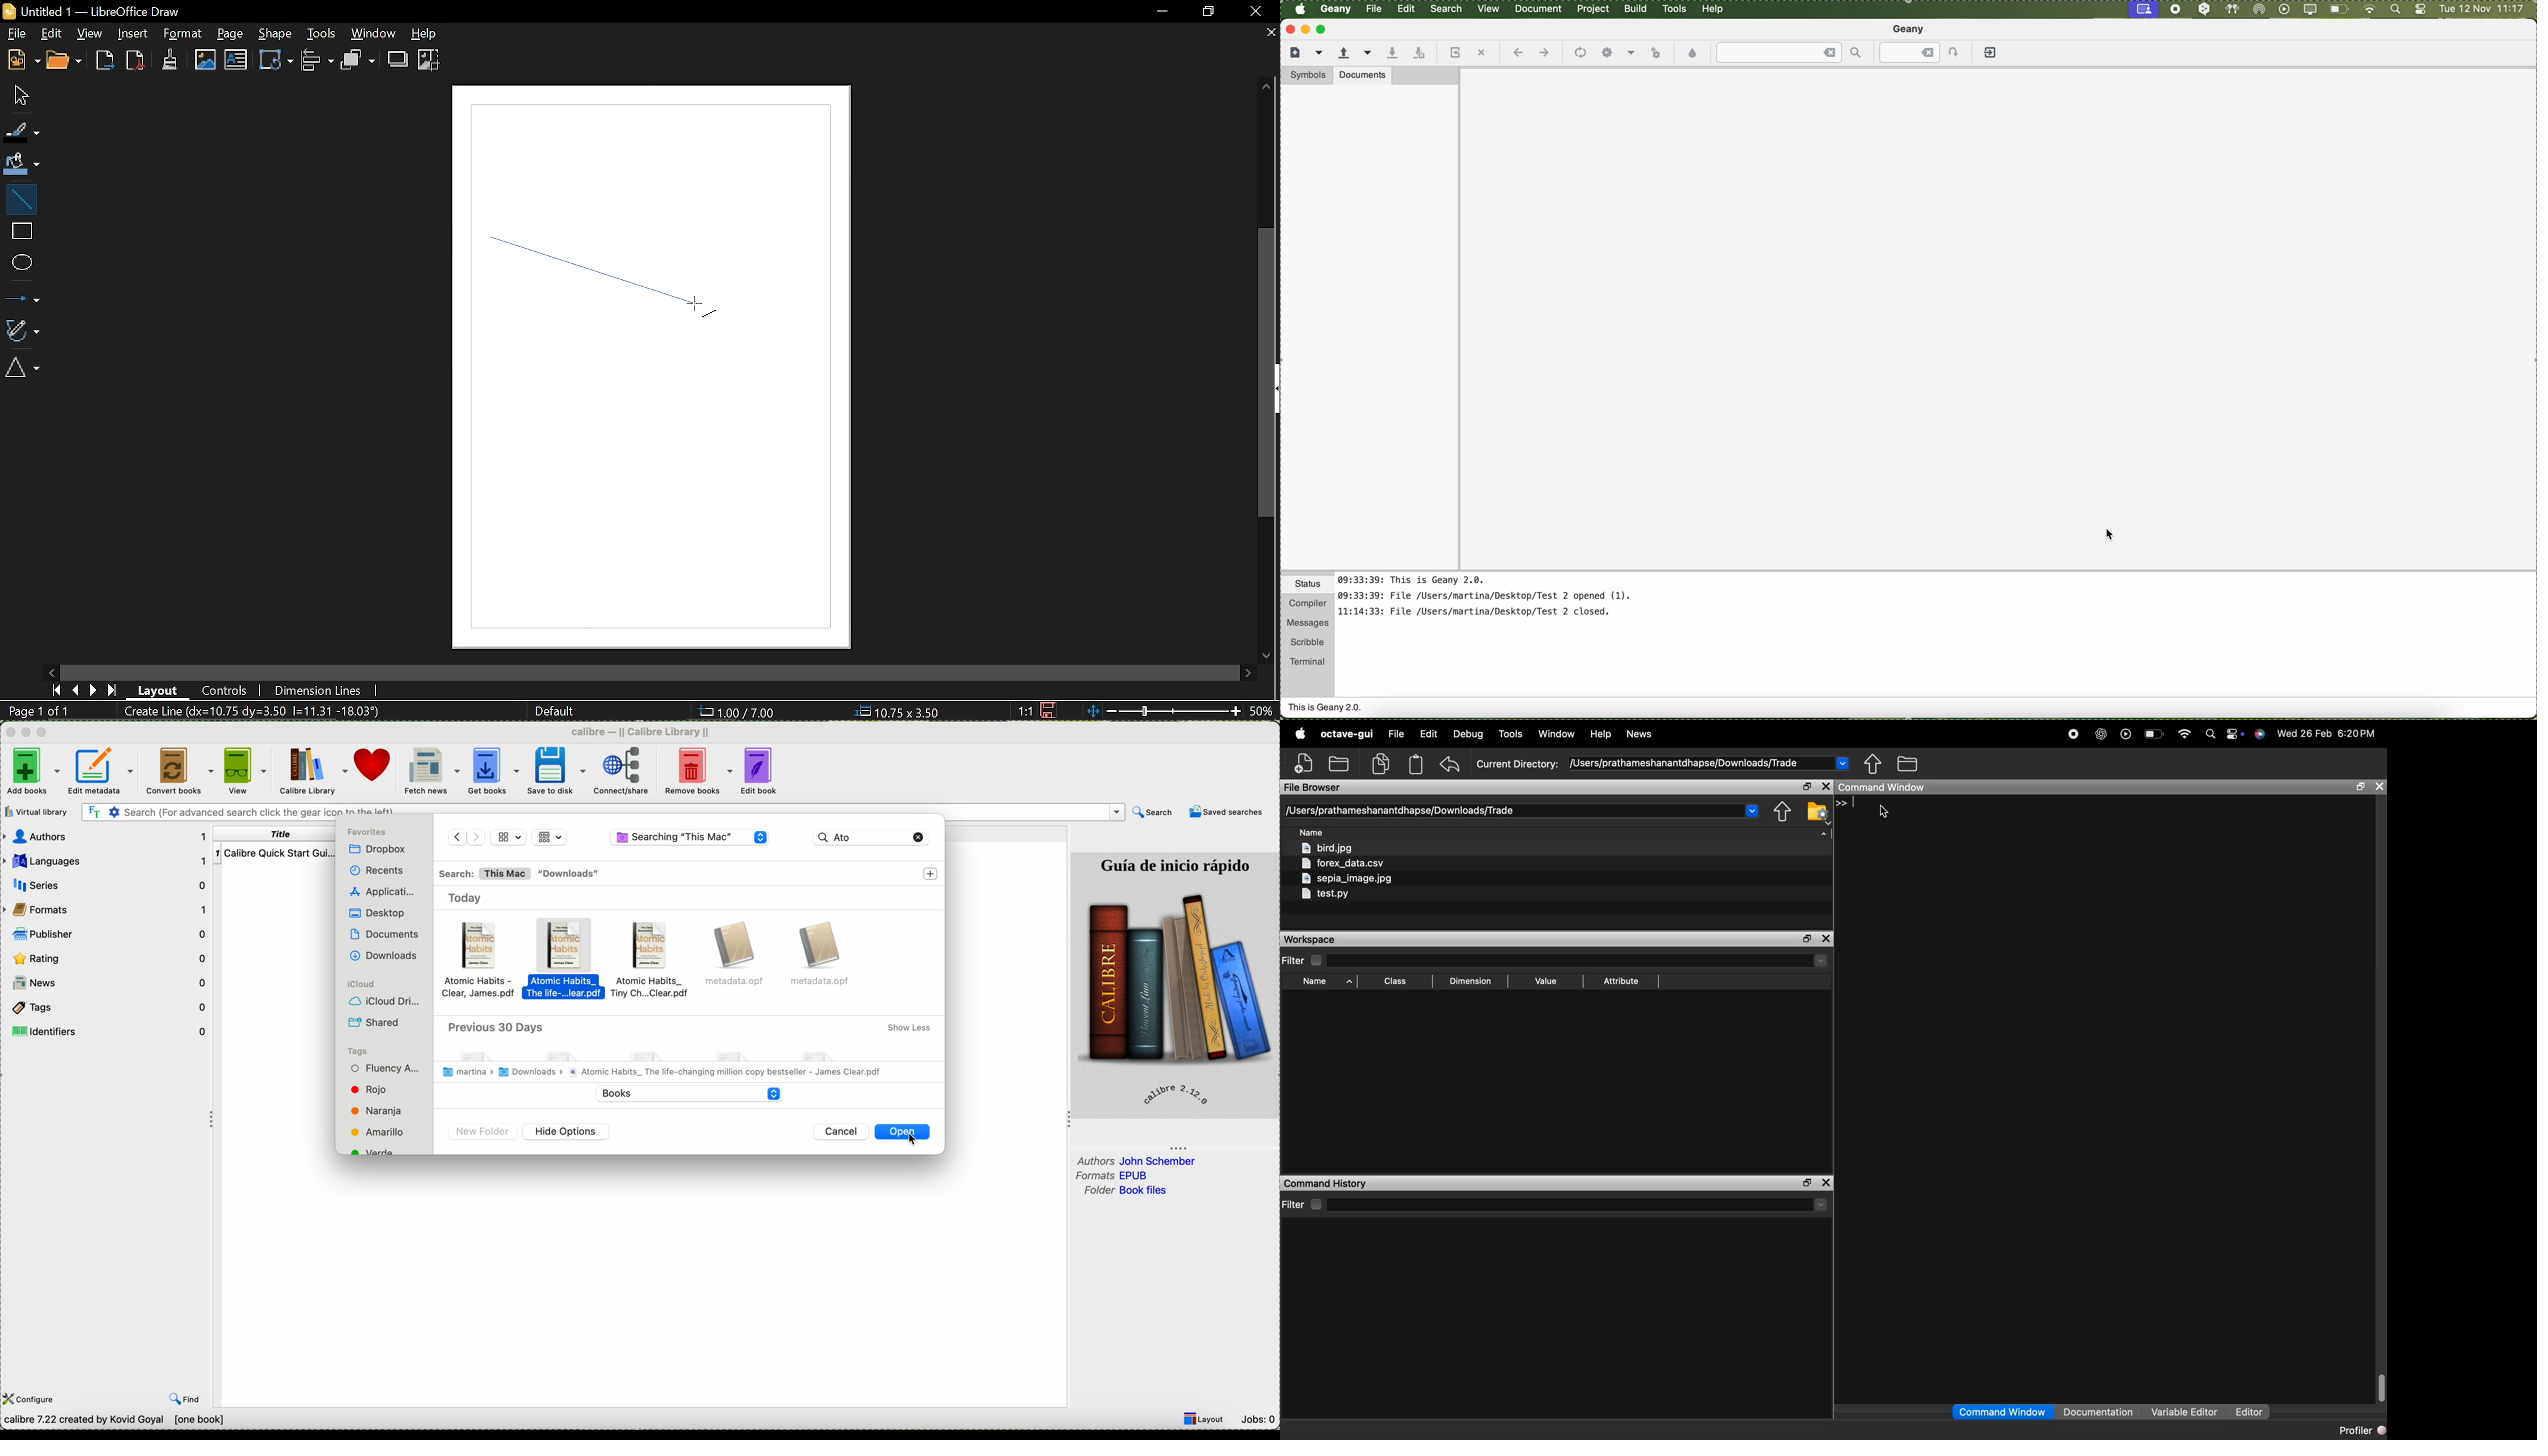 This screenshot has width=2548, height=1456. Describe the element at coordinates (568, 962) in the screenshot. I see `file` at that location.